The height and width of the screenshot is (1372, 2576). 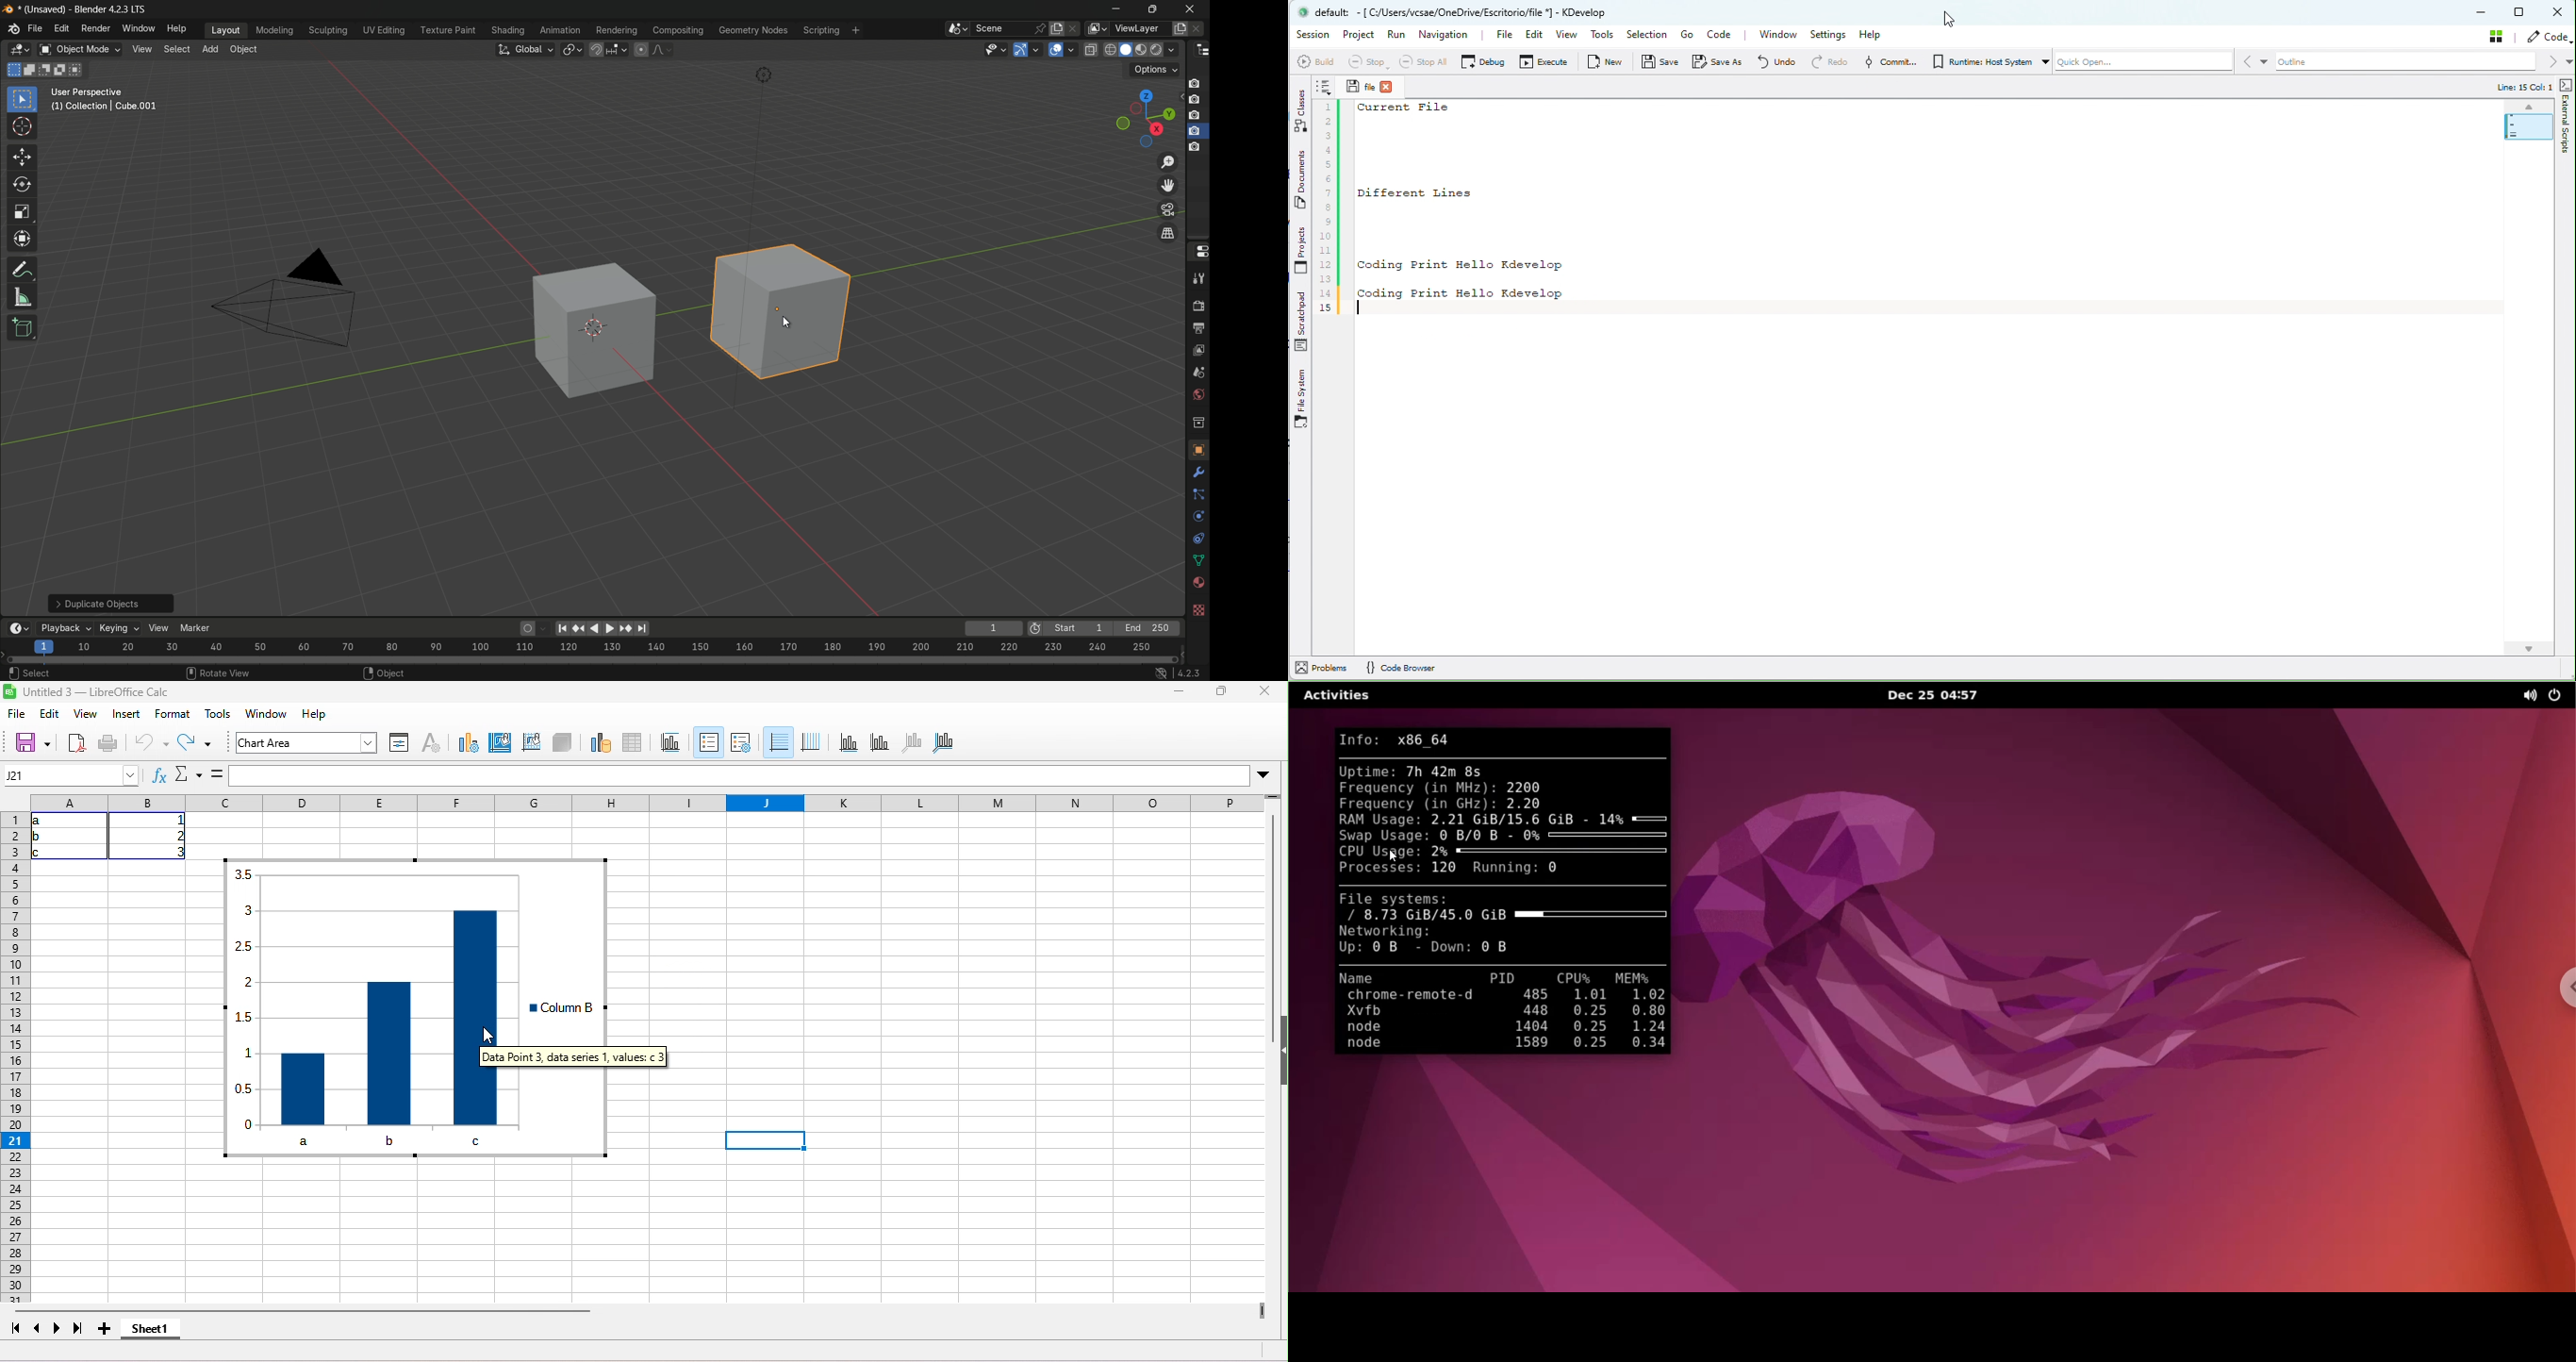 What do you see at coordinates (202, 627) in the screenshot?
I see `marker` at bounding box center [202, 627].